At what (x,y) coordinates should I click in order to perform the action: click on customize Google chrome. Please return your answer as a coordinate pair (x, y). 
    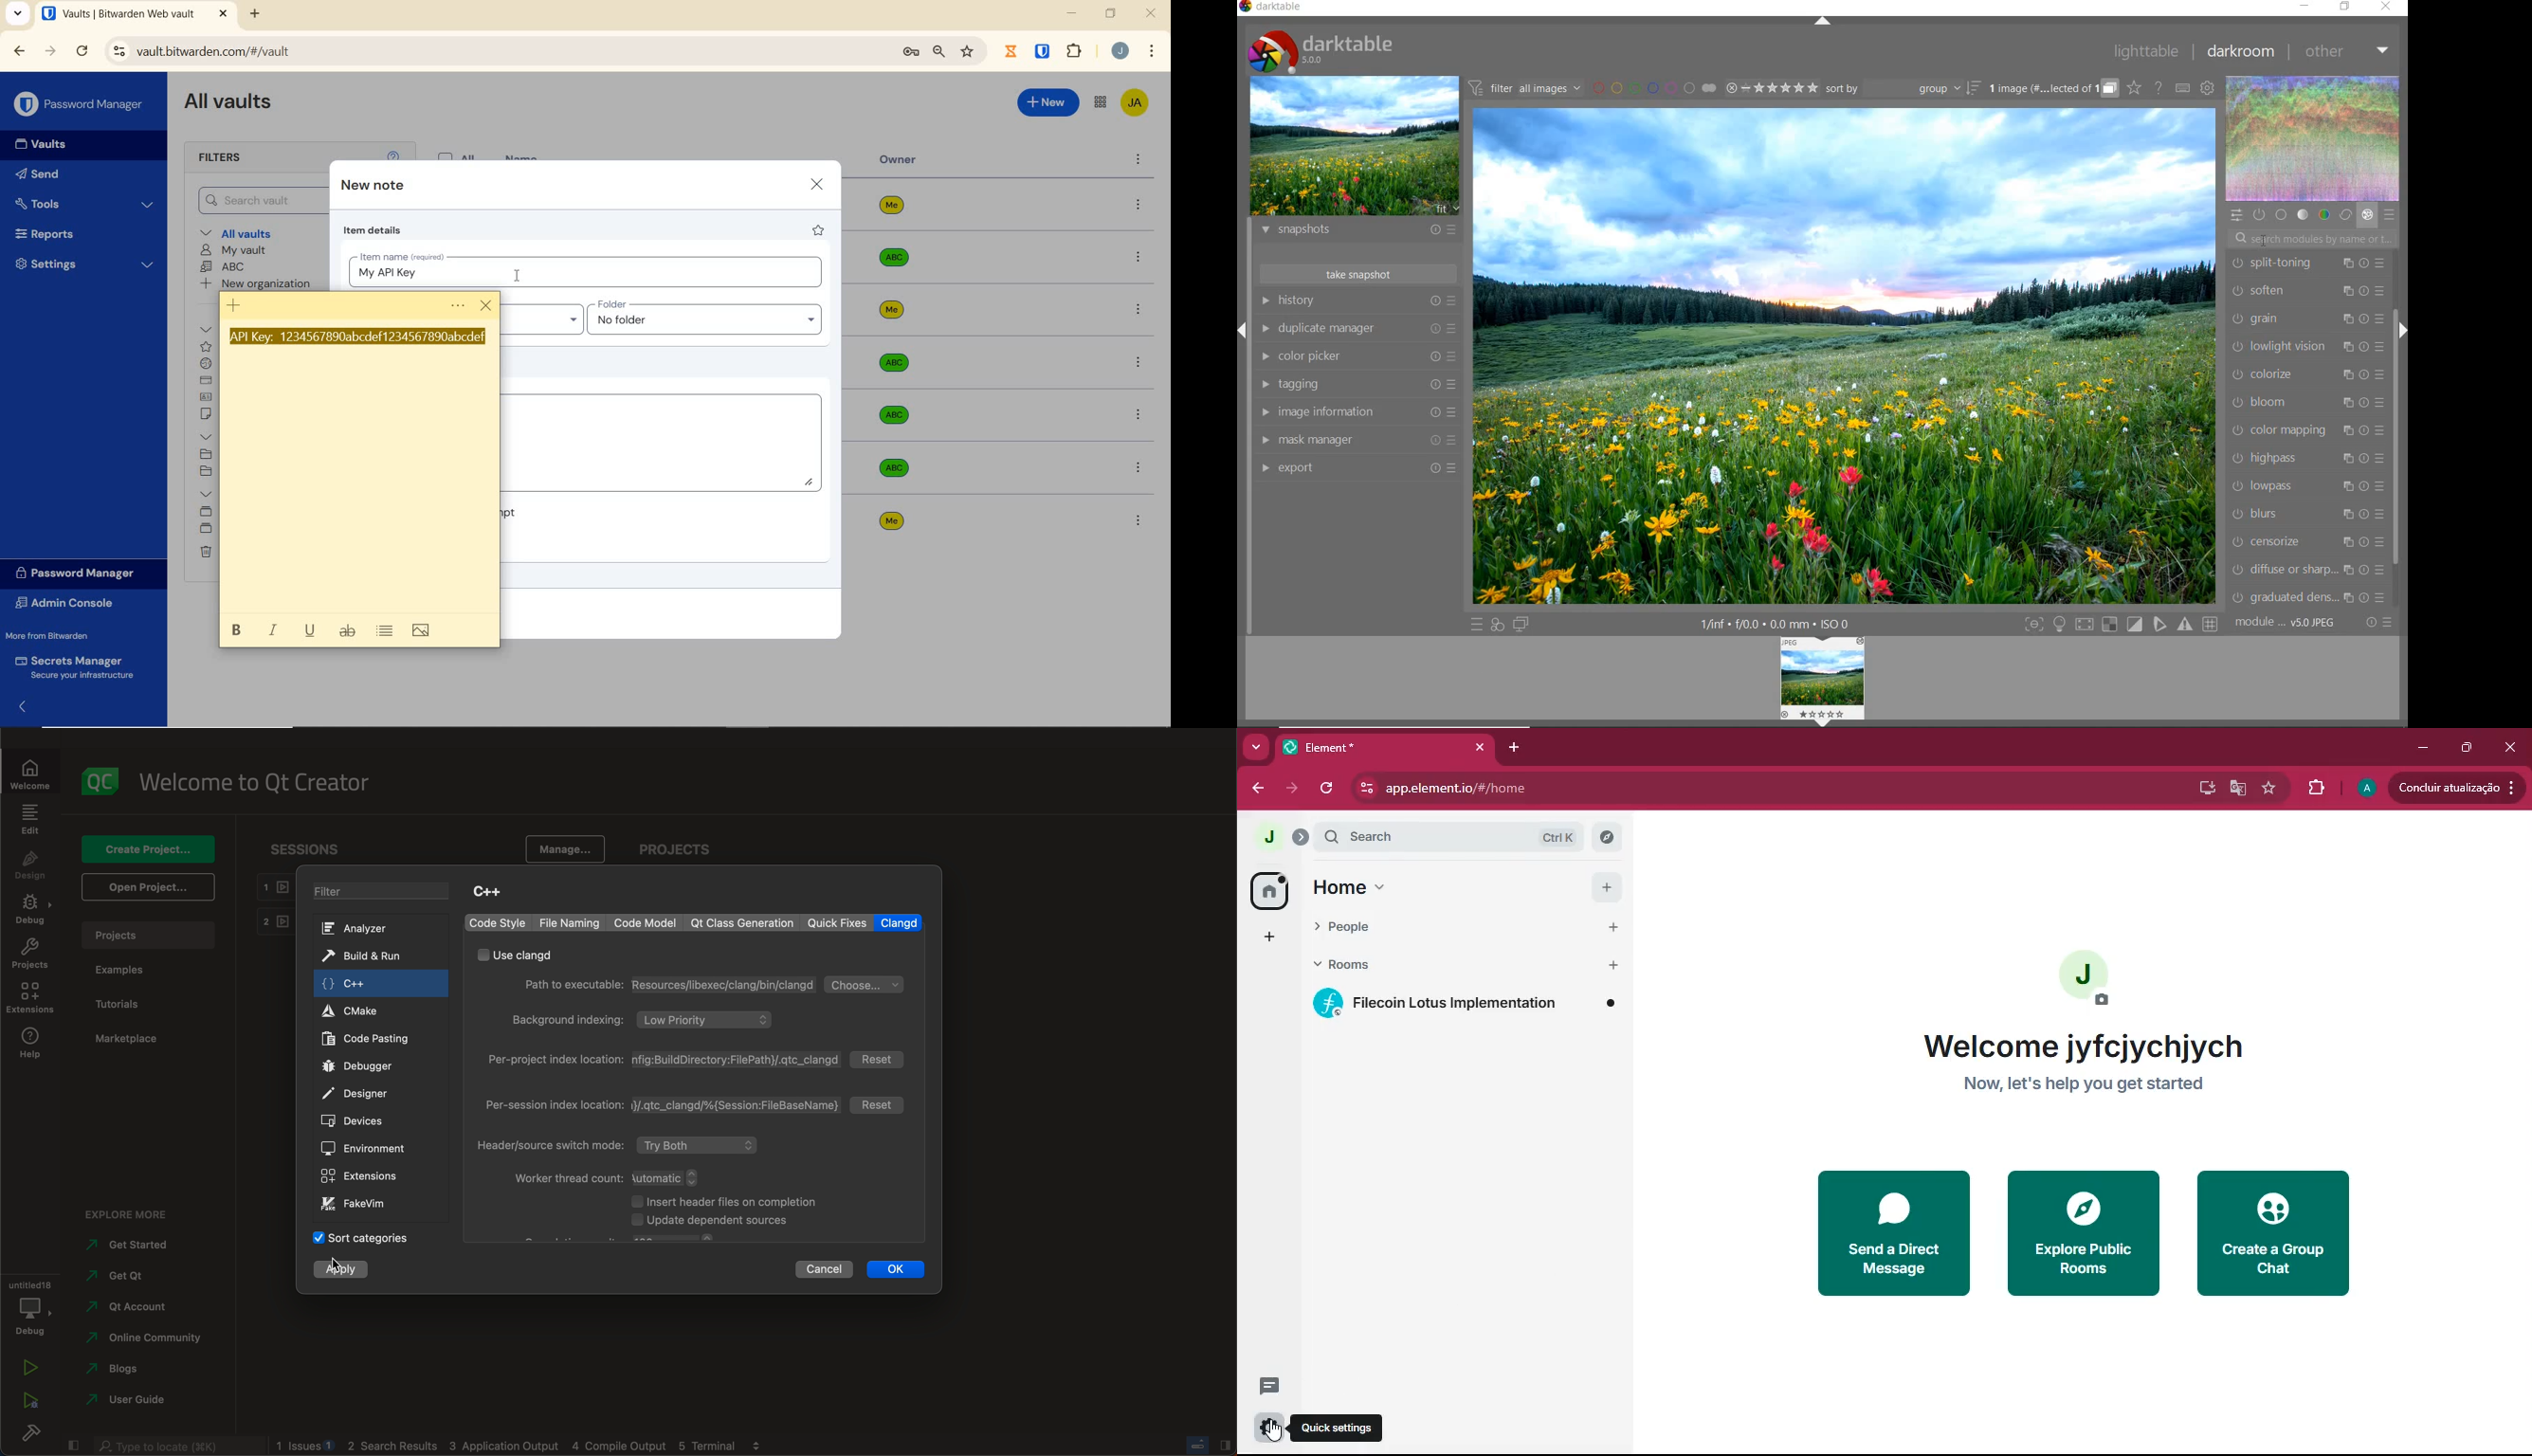
    Looking at the image, I should click on (1152, 52).